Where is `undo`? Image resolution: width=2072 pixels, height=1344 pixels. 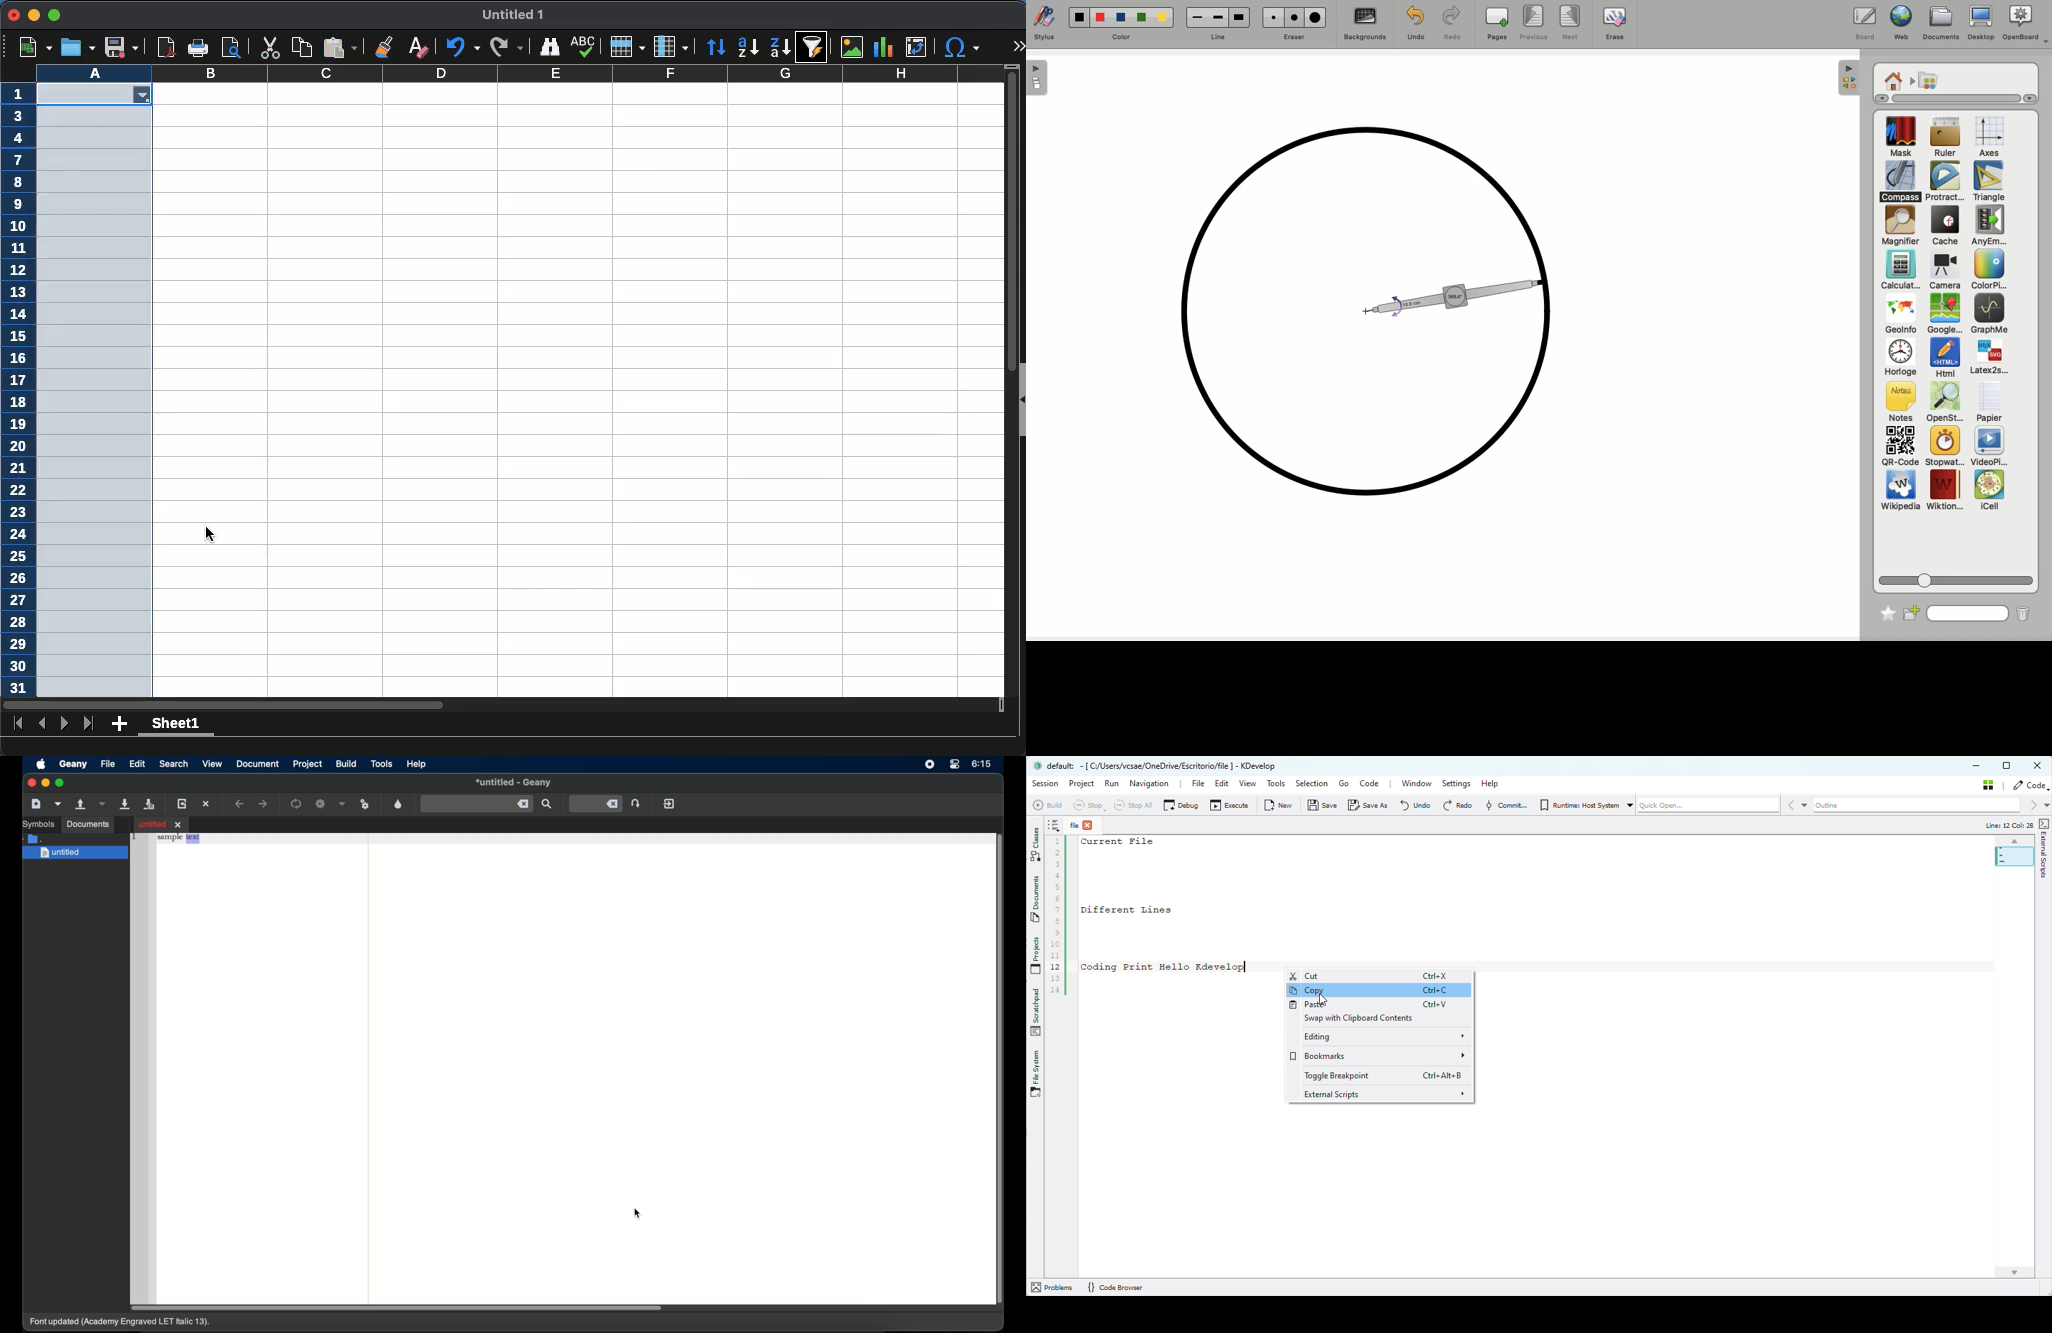
undo is located at coordinates (461, 48).